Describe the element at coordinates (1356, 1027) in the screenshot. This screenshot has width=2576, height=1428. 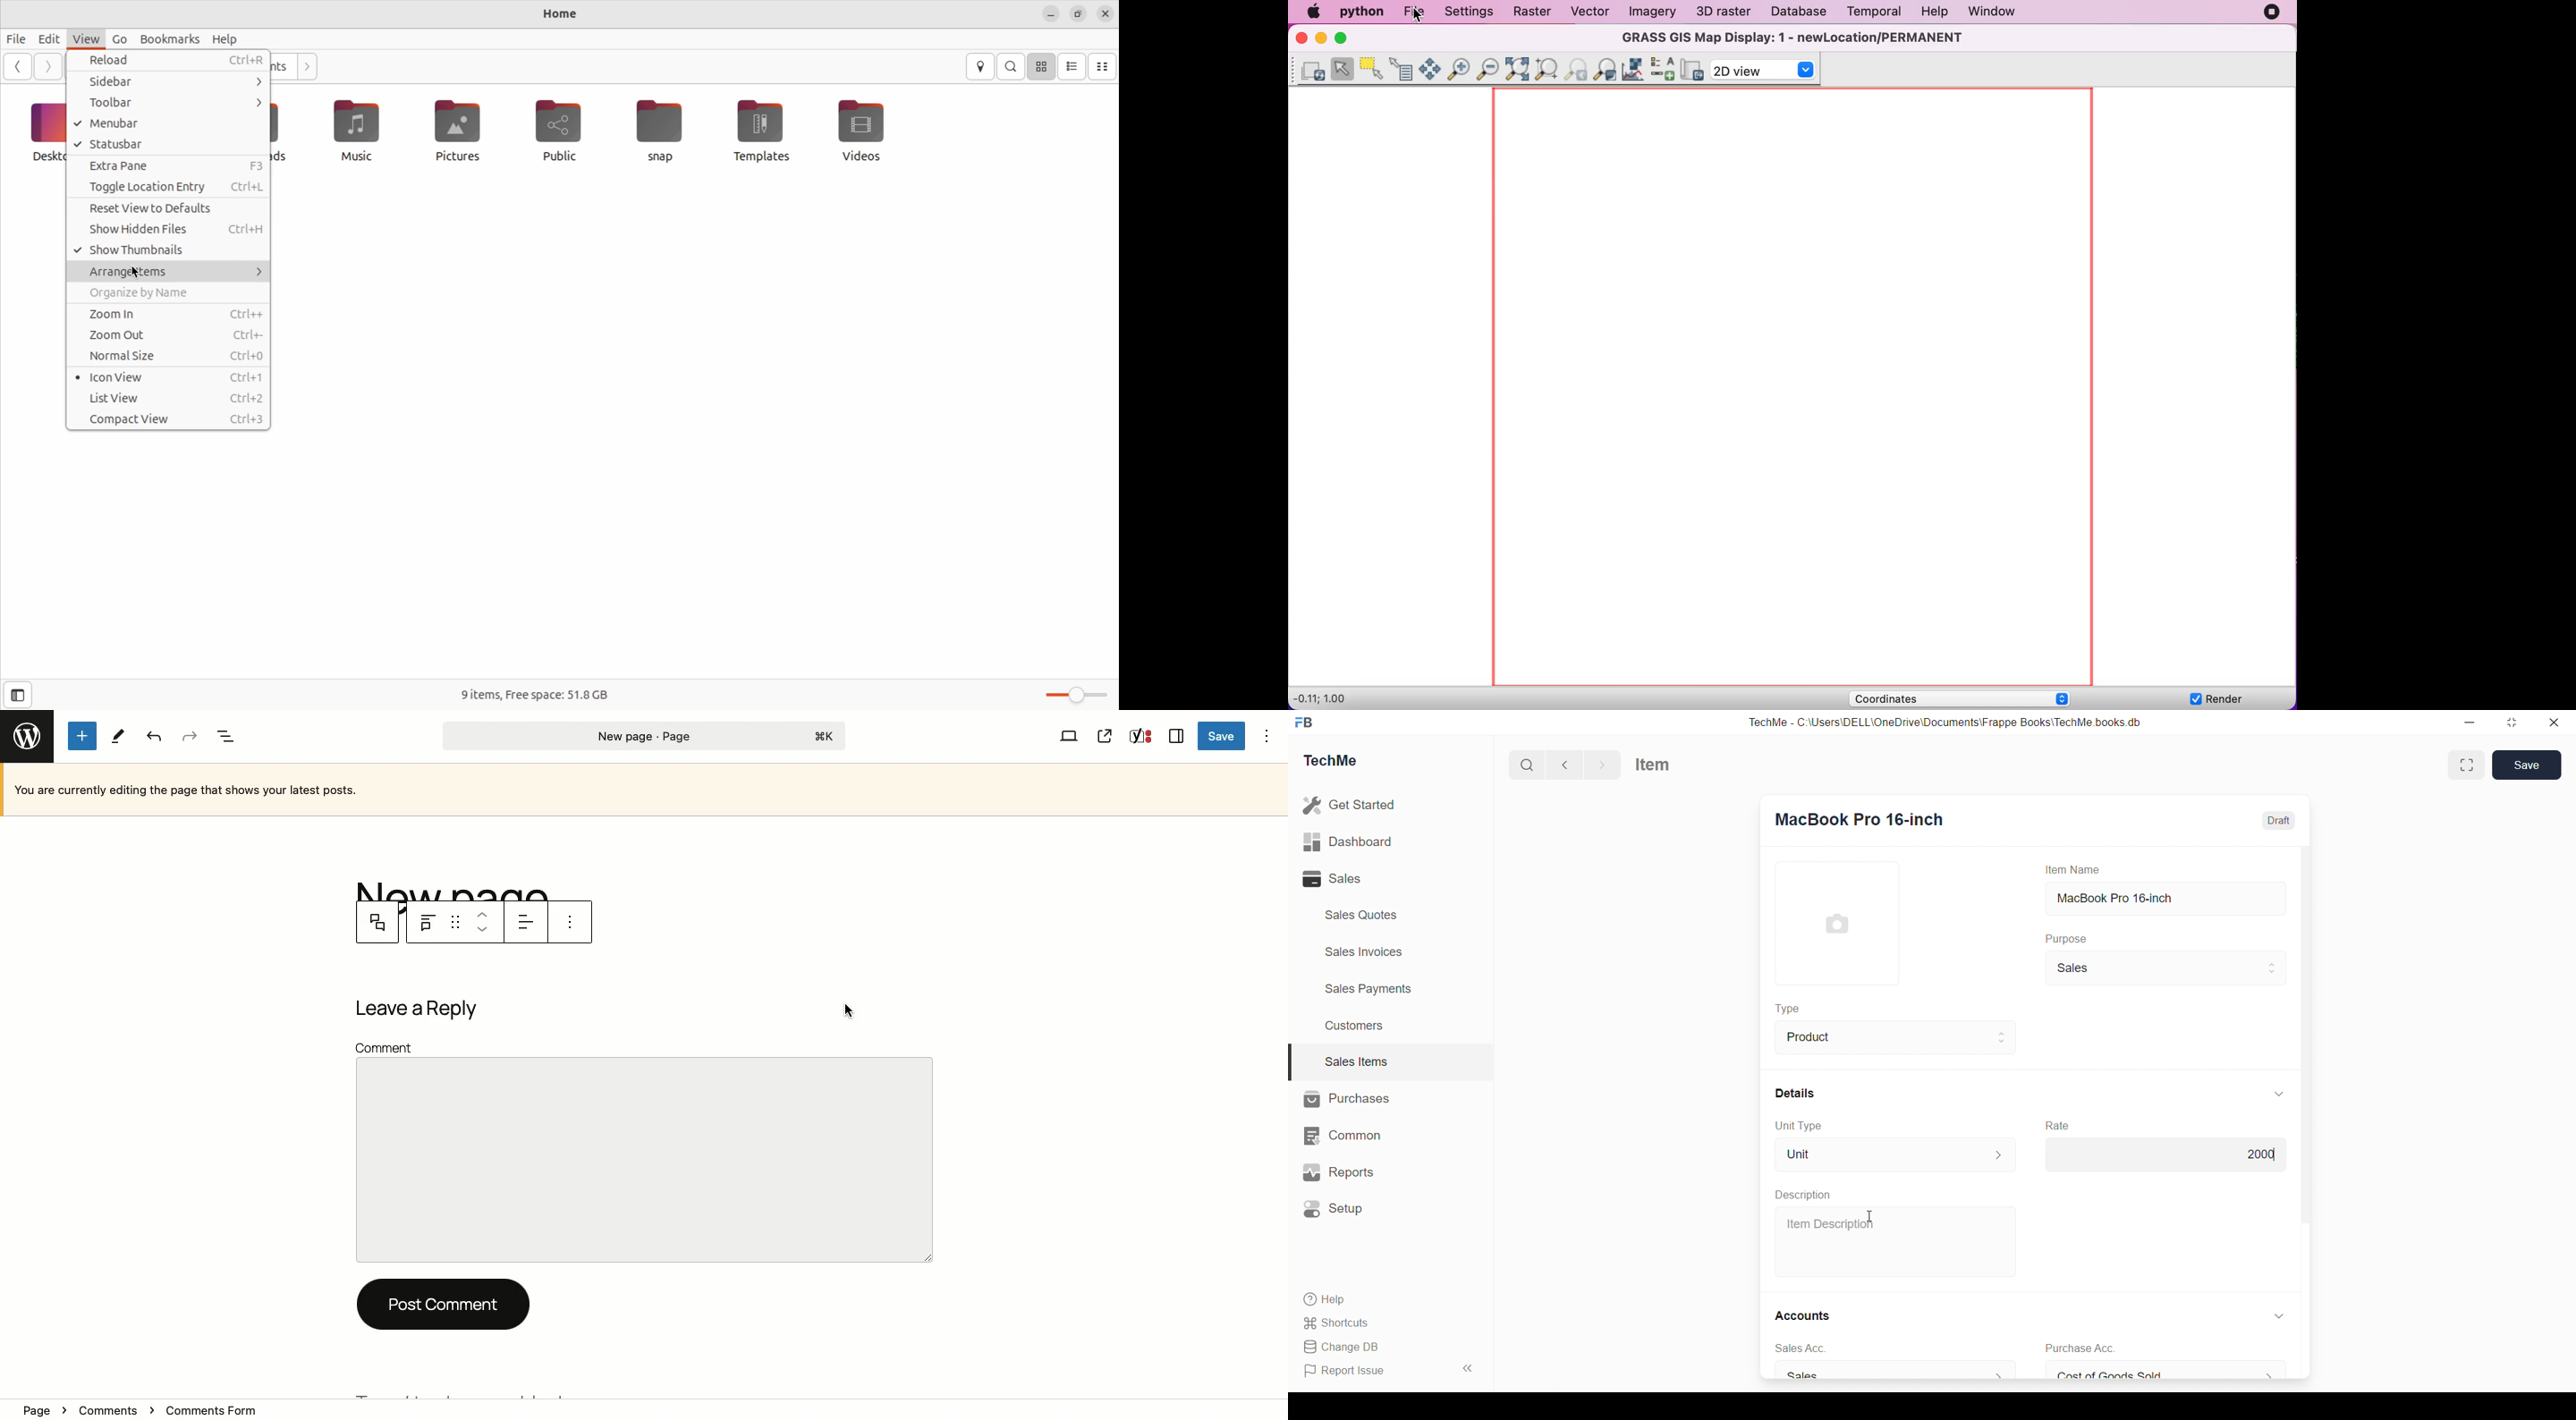
I see `Customers` at that location.